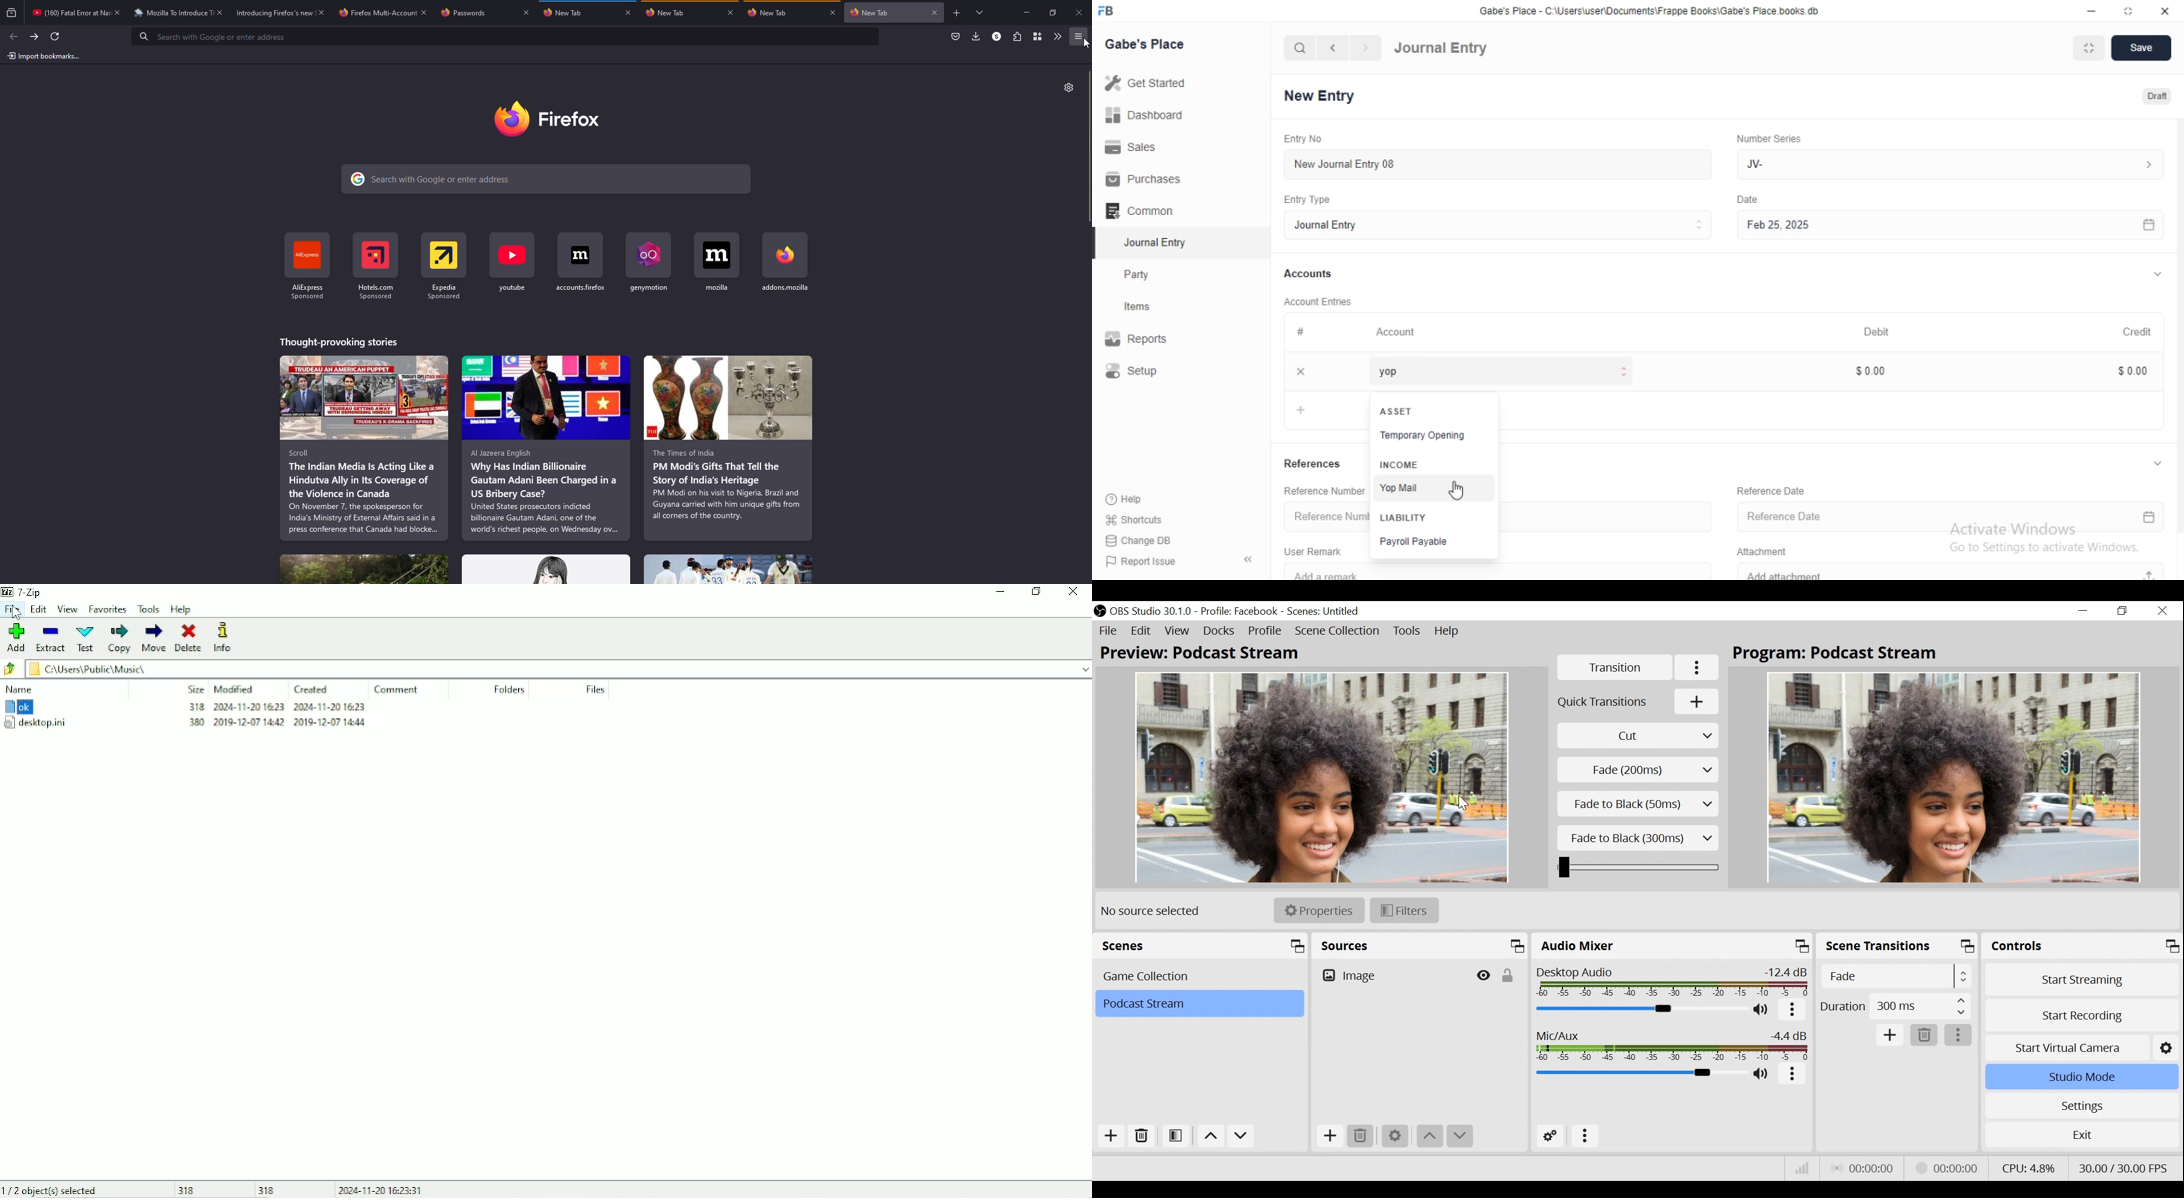 The image size is (2184, 1204). What do you see at coordinates (1792, 1074) in the screenshot?
I see `more options` at bounding box center [1792, 1074].